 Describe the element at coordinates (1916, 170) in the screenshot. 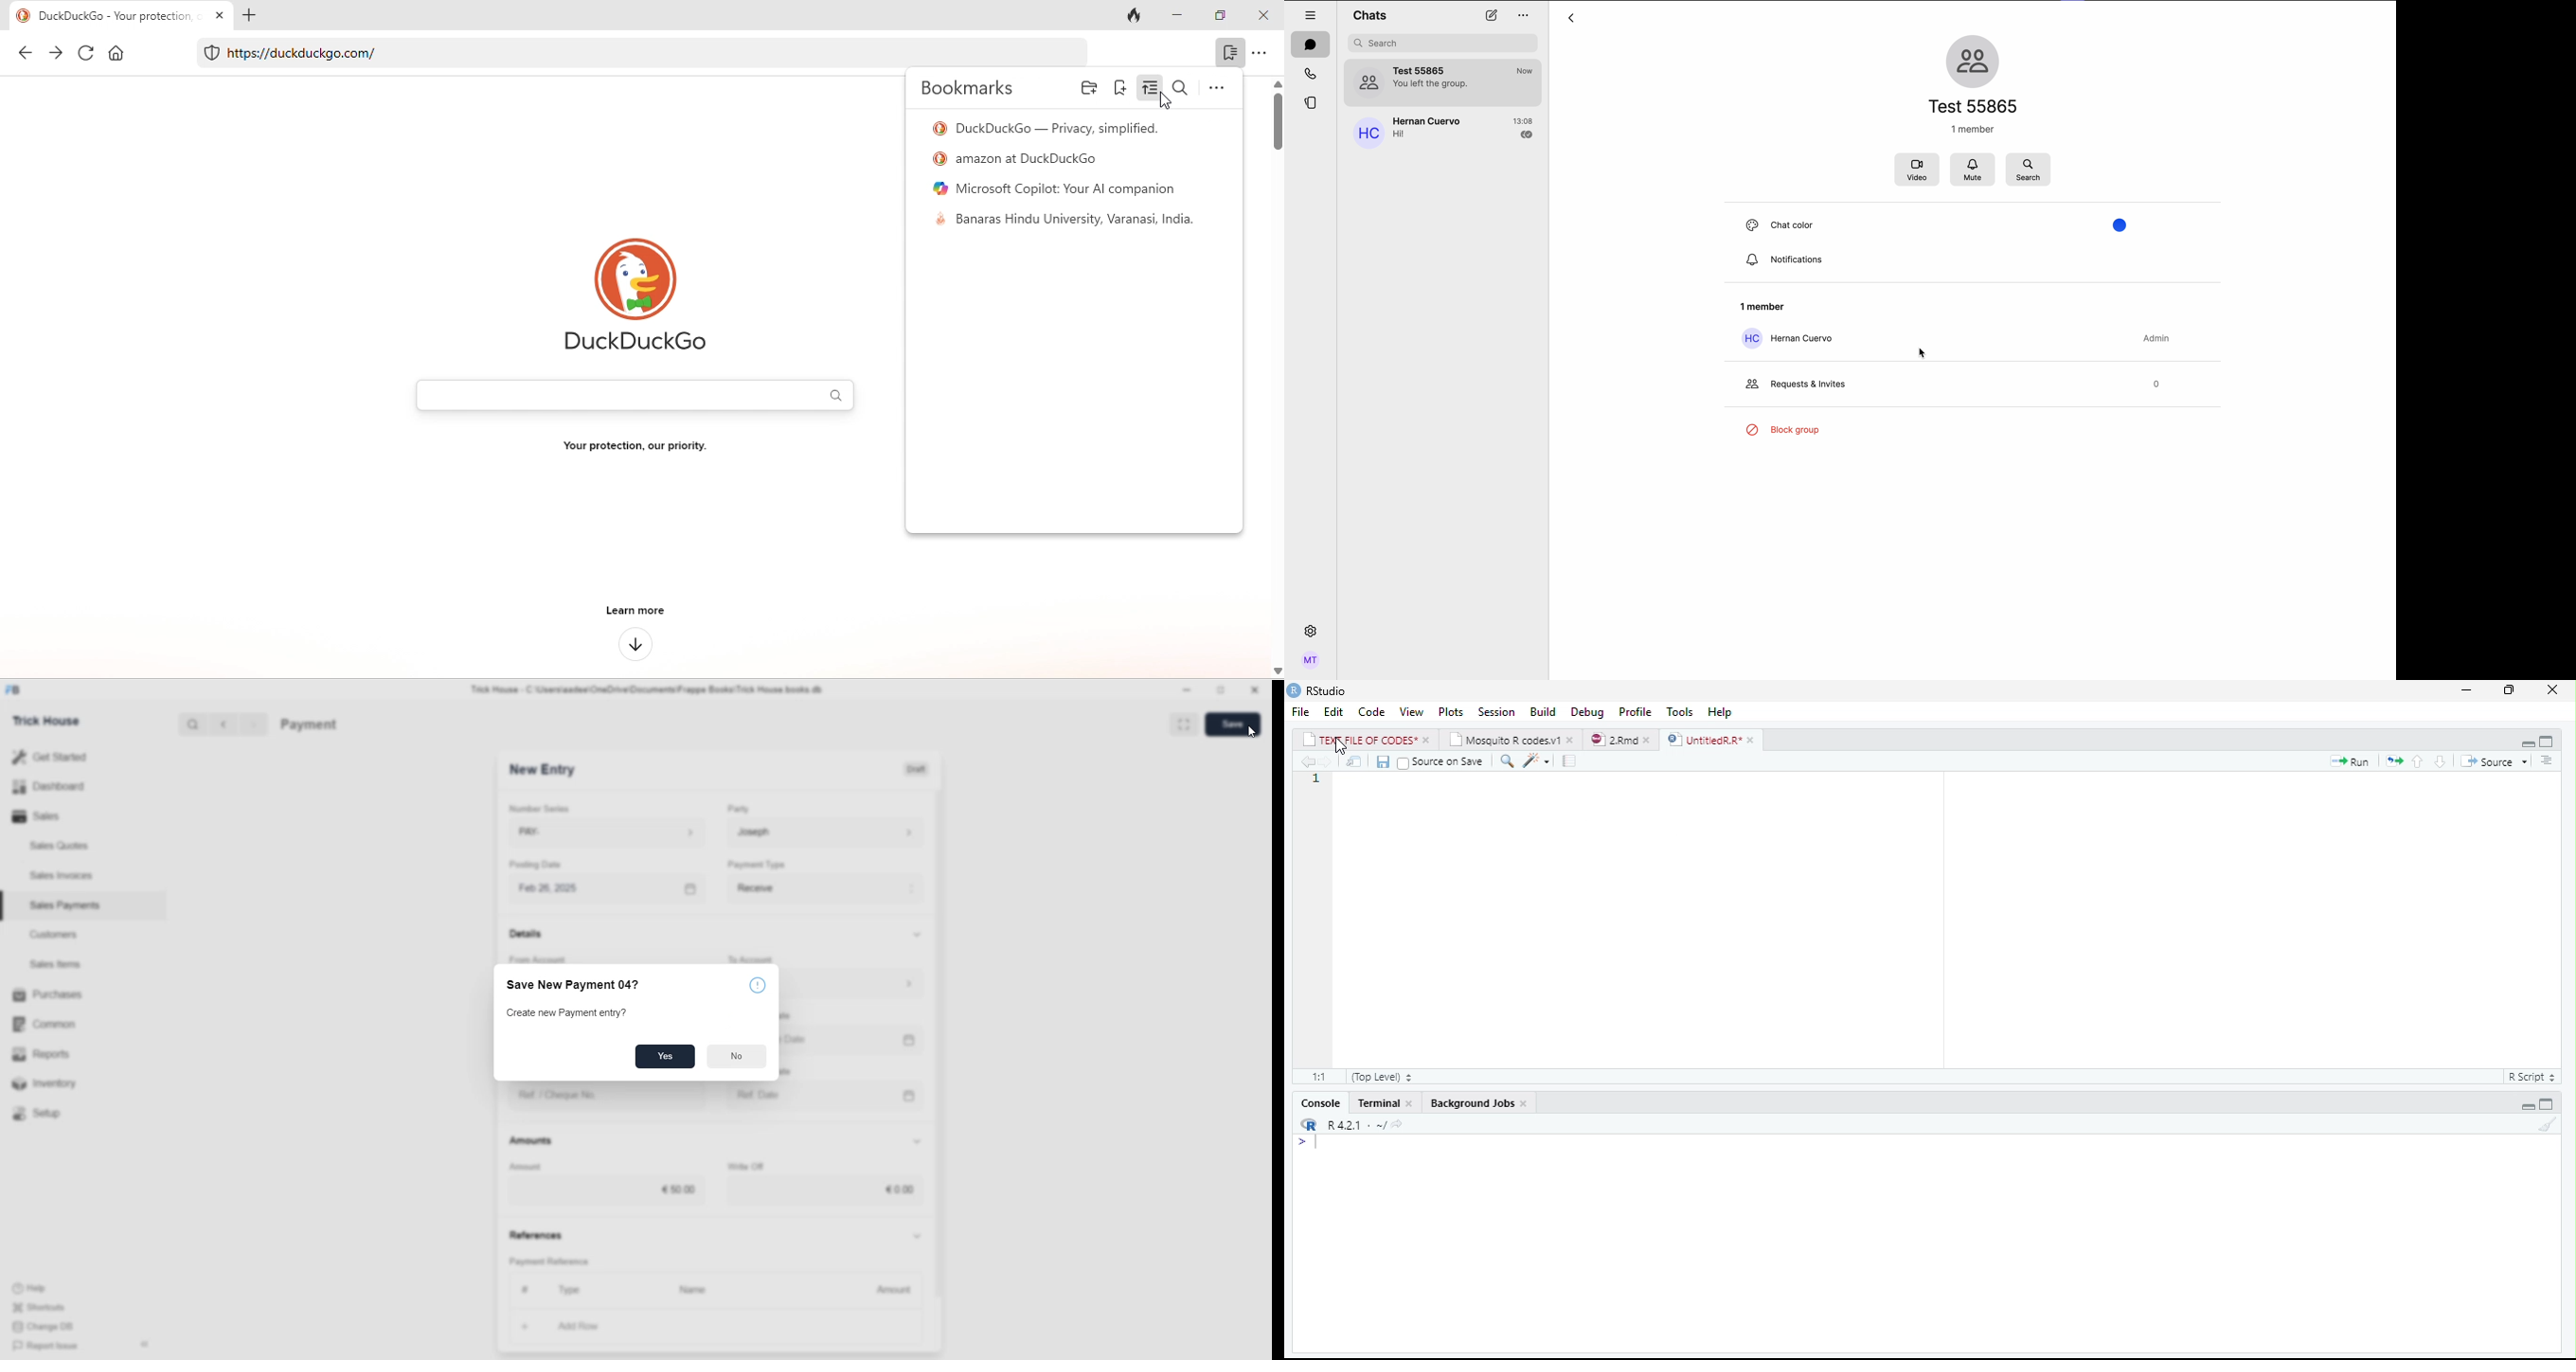

I see `video button` at that location.